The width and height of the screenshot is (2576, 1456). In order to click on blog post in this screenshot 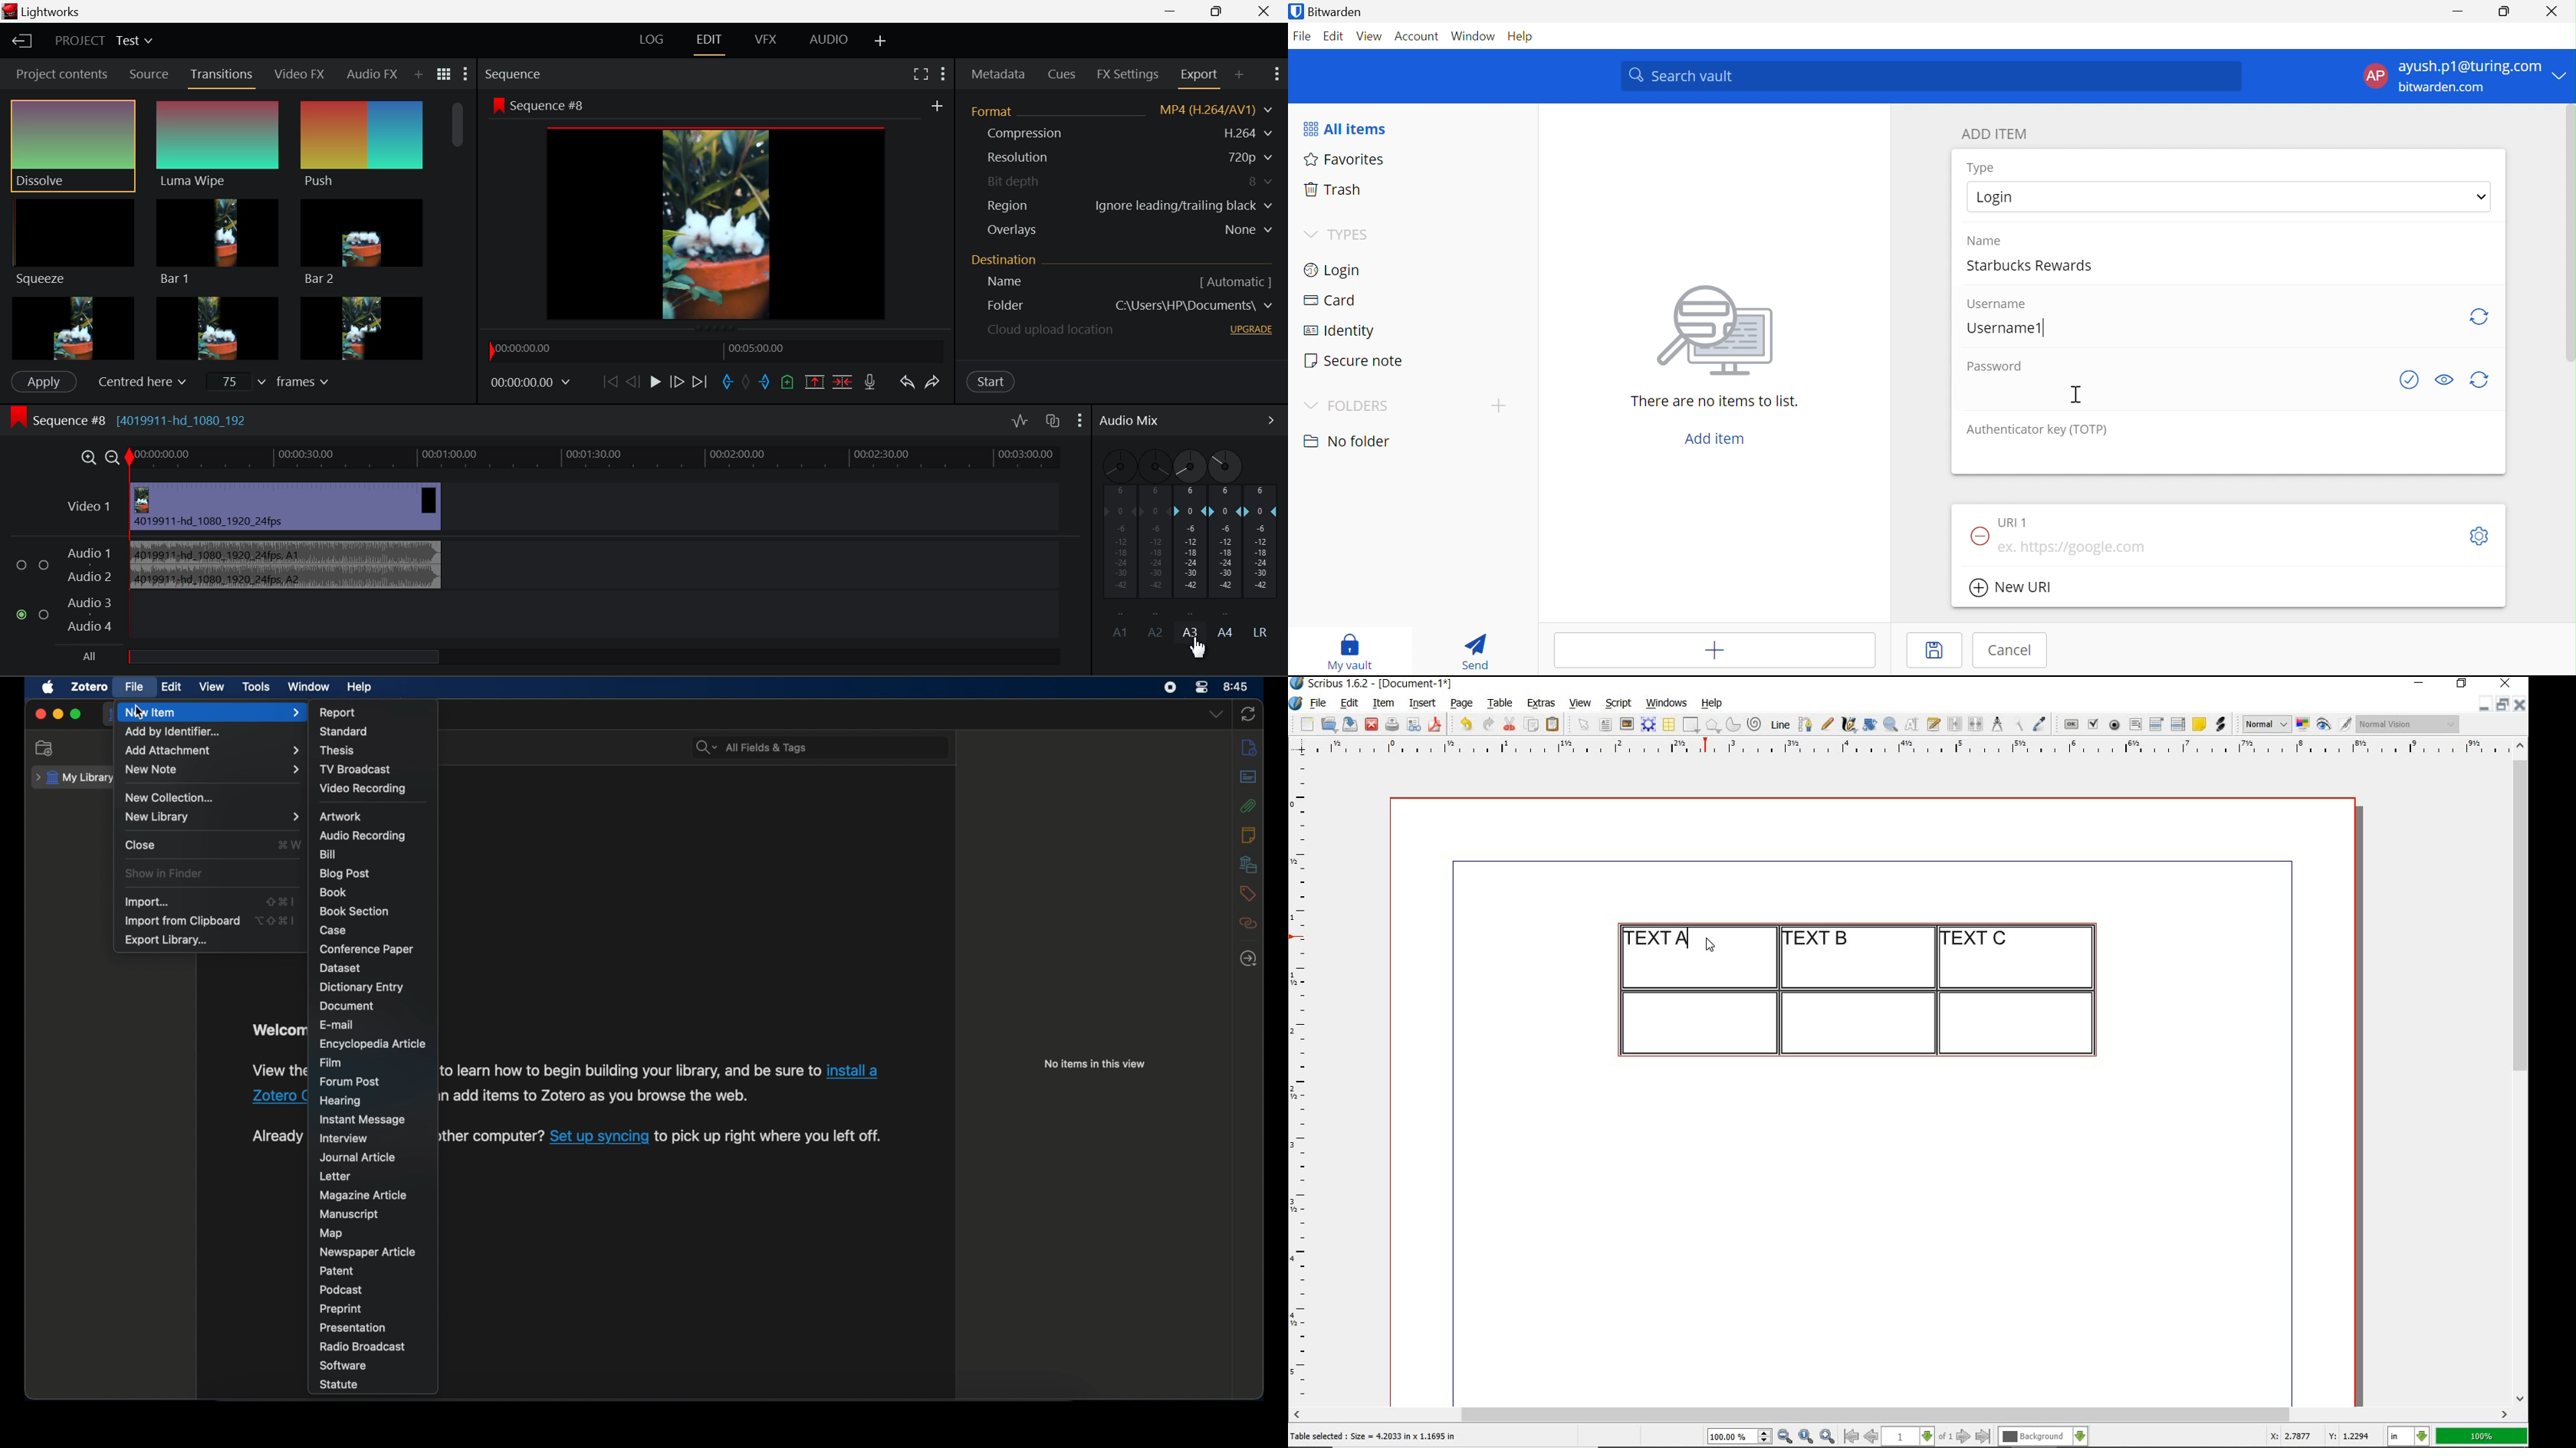, I will do `click(343, 873)`.